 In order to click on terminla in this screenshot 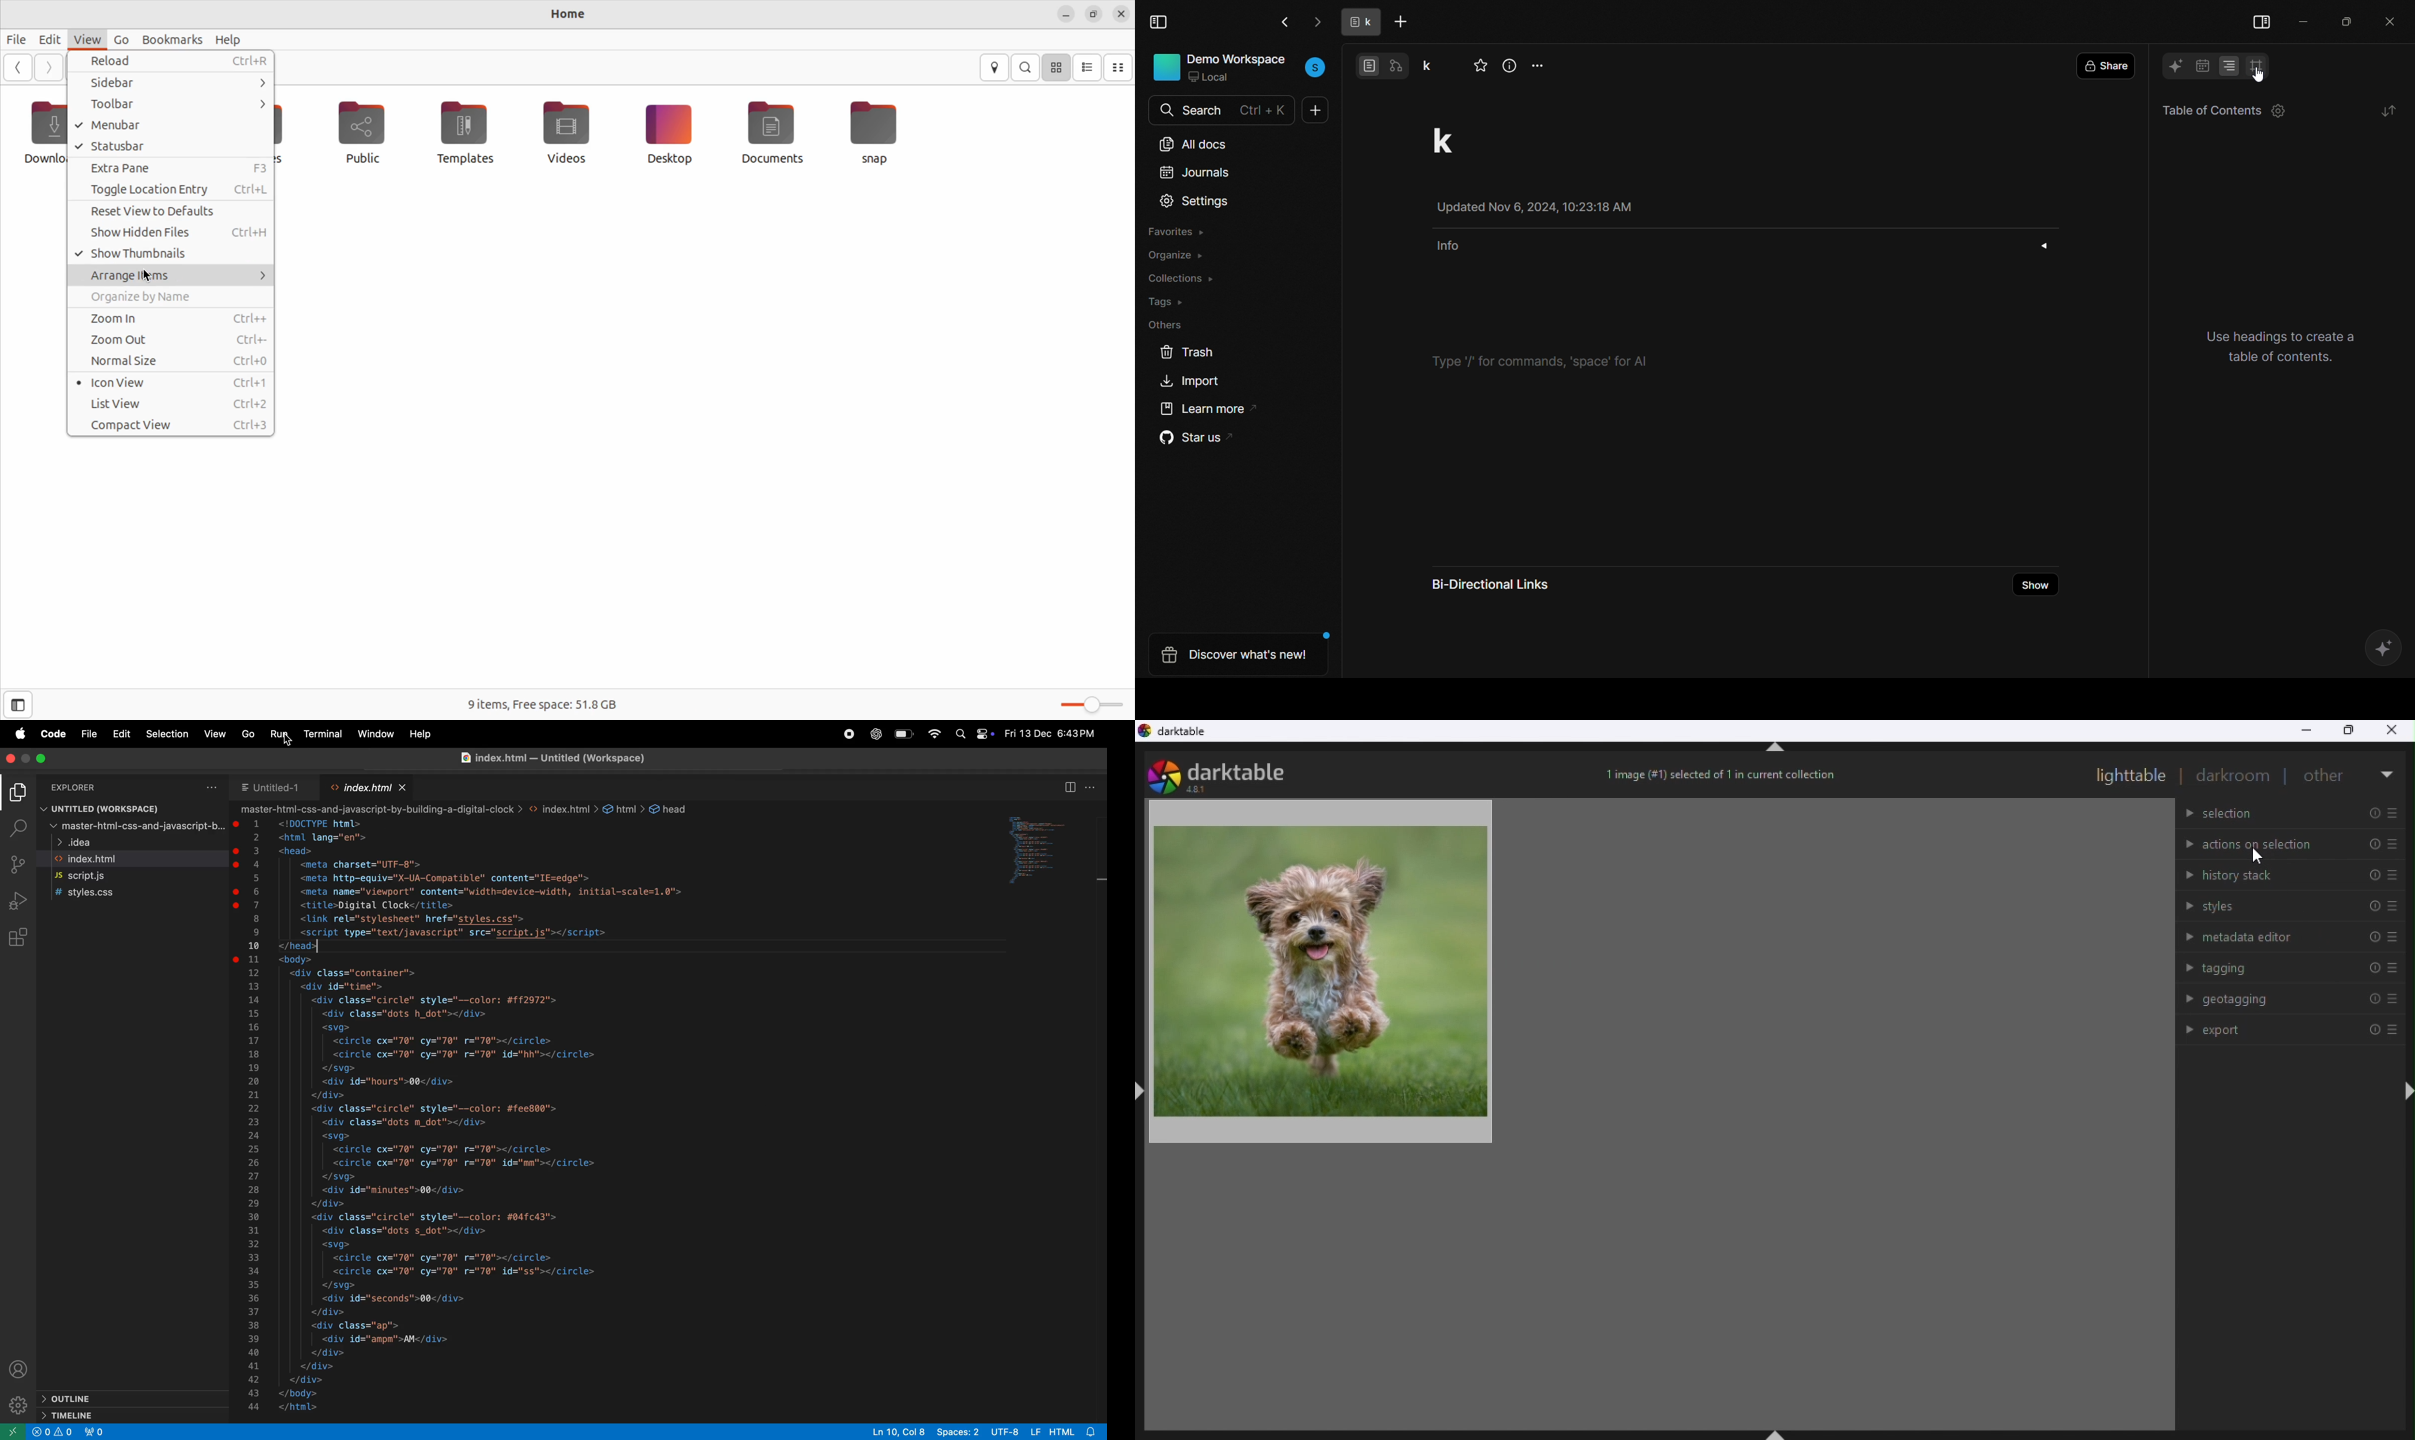, I will do `click(321, 734)`.